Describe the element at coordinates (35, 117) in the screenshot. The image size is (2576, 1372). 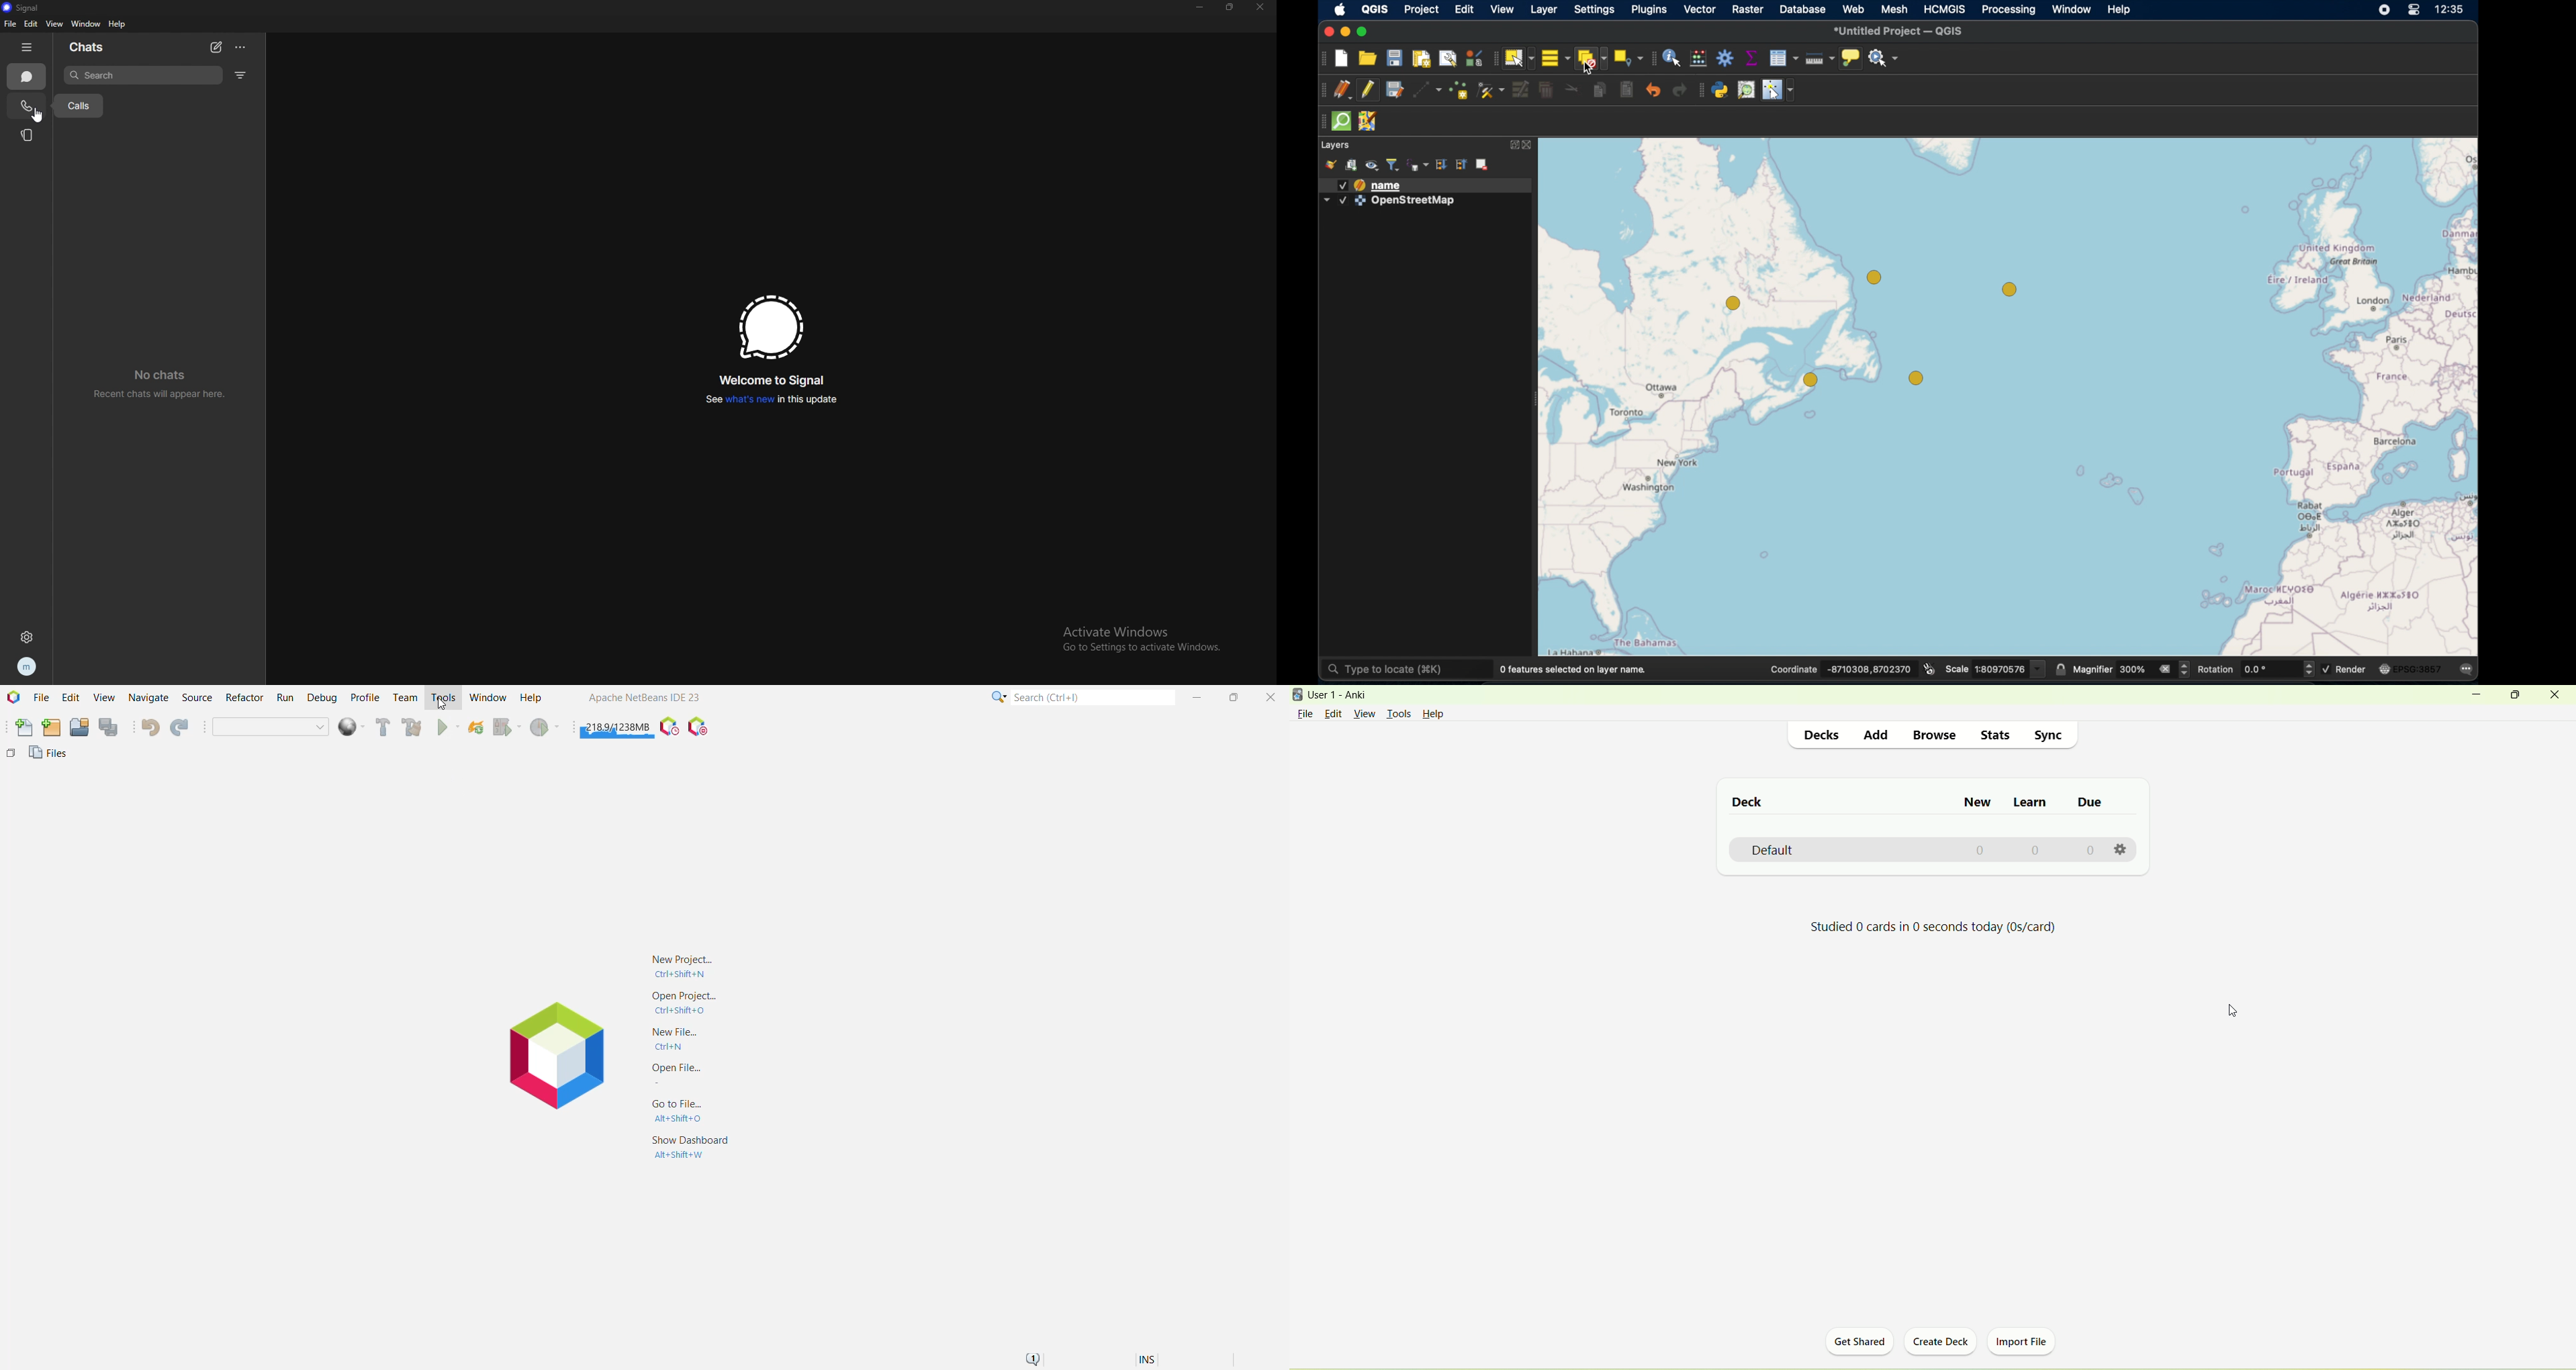
I see `cursor` at that location.